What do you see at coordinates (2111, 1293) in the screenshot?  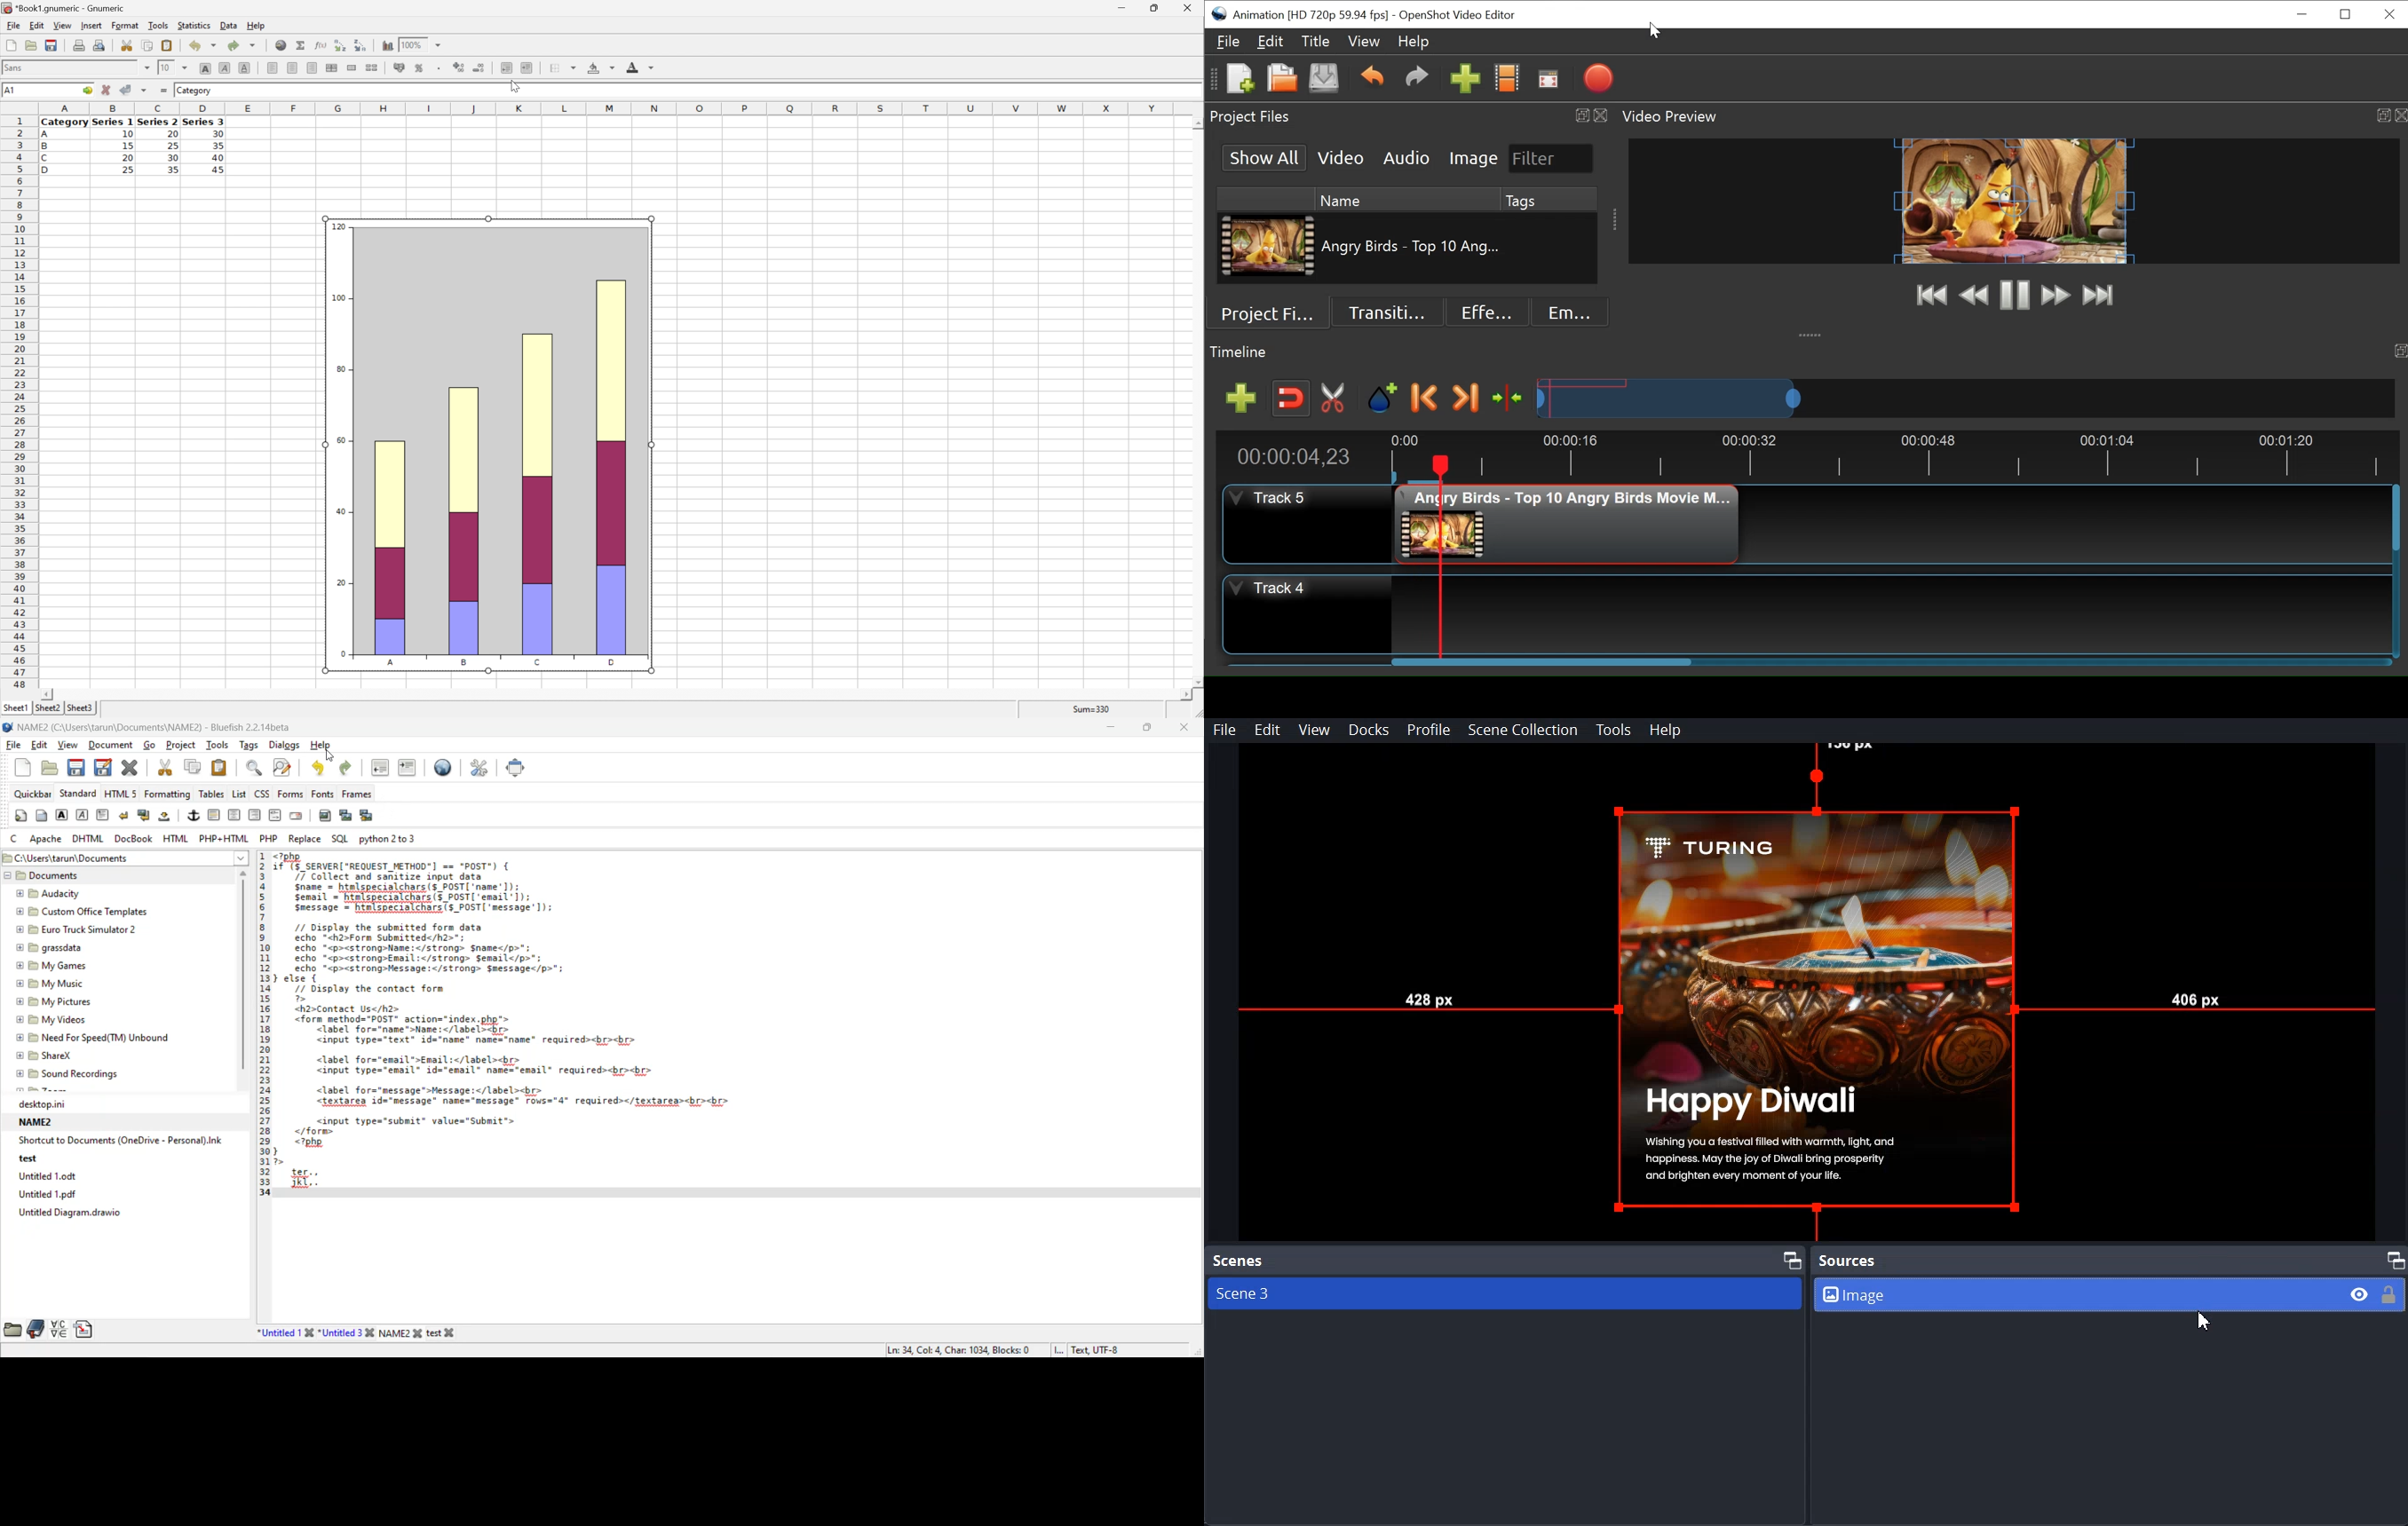 I see `Image` at bounding box center [2111, 1293].